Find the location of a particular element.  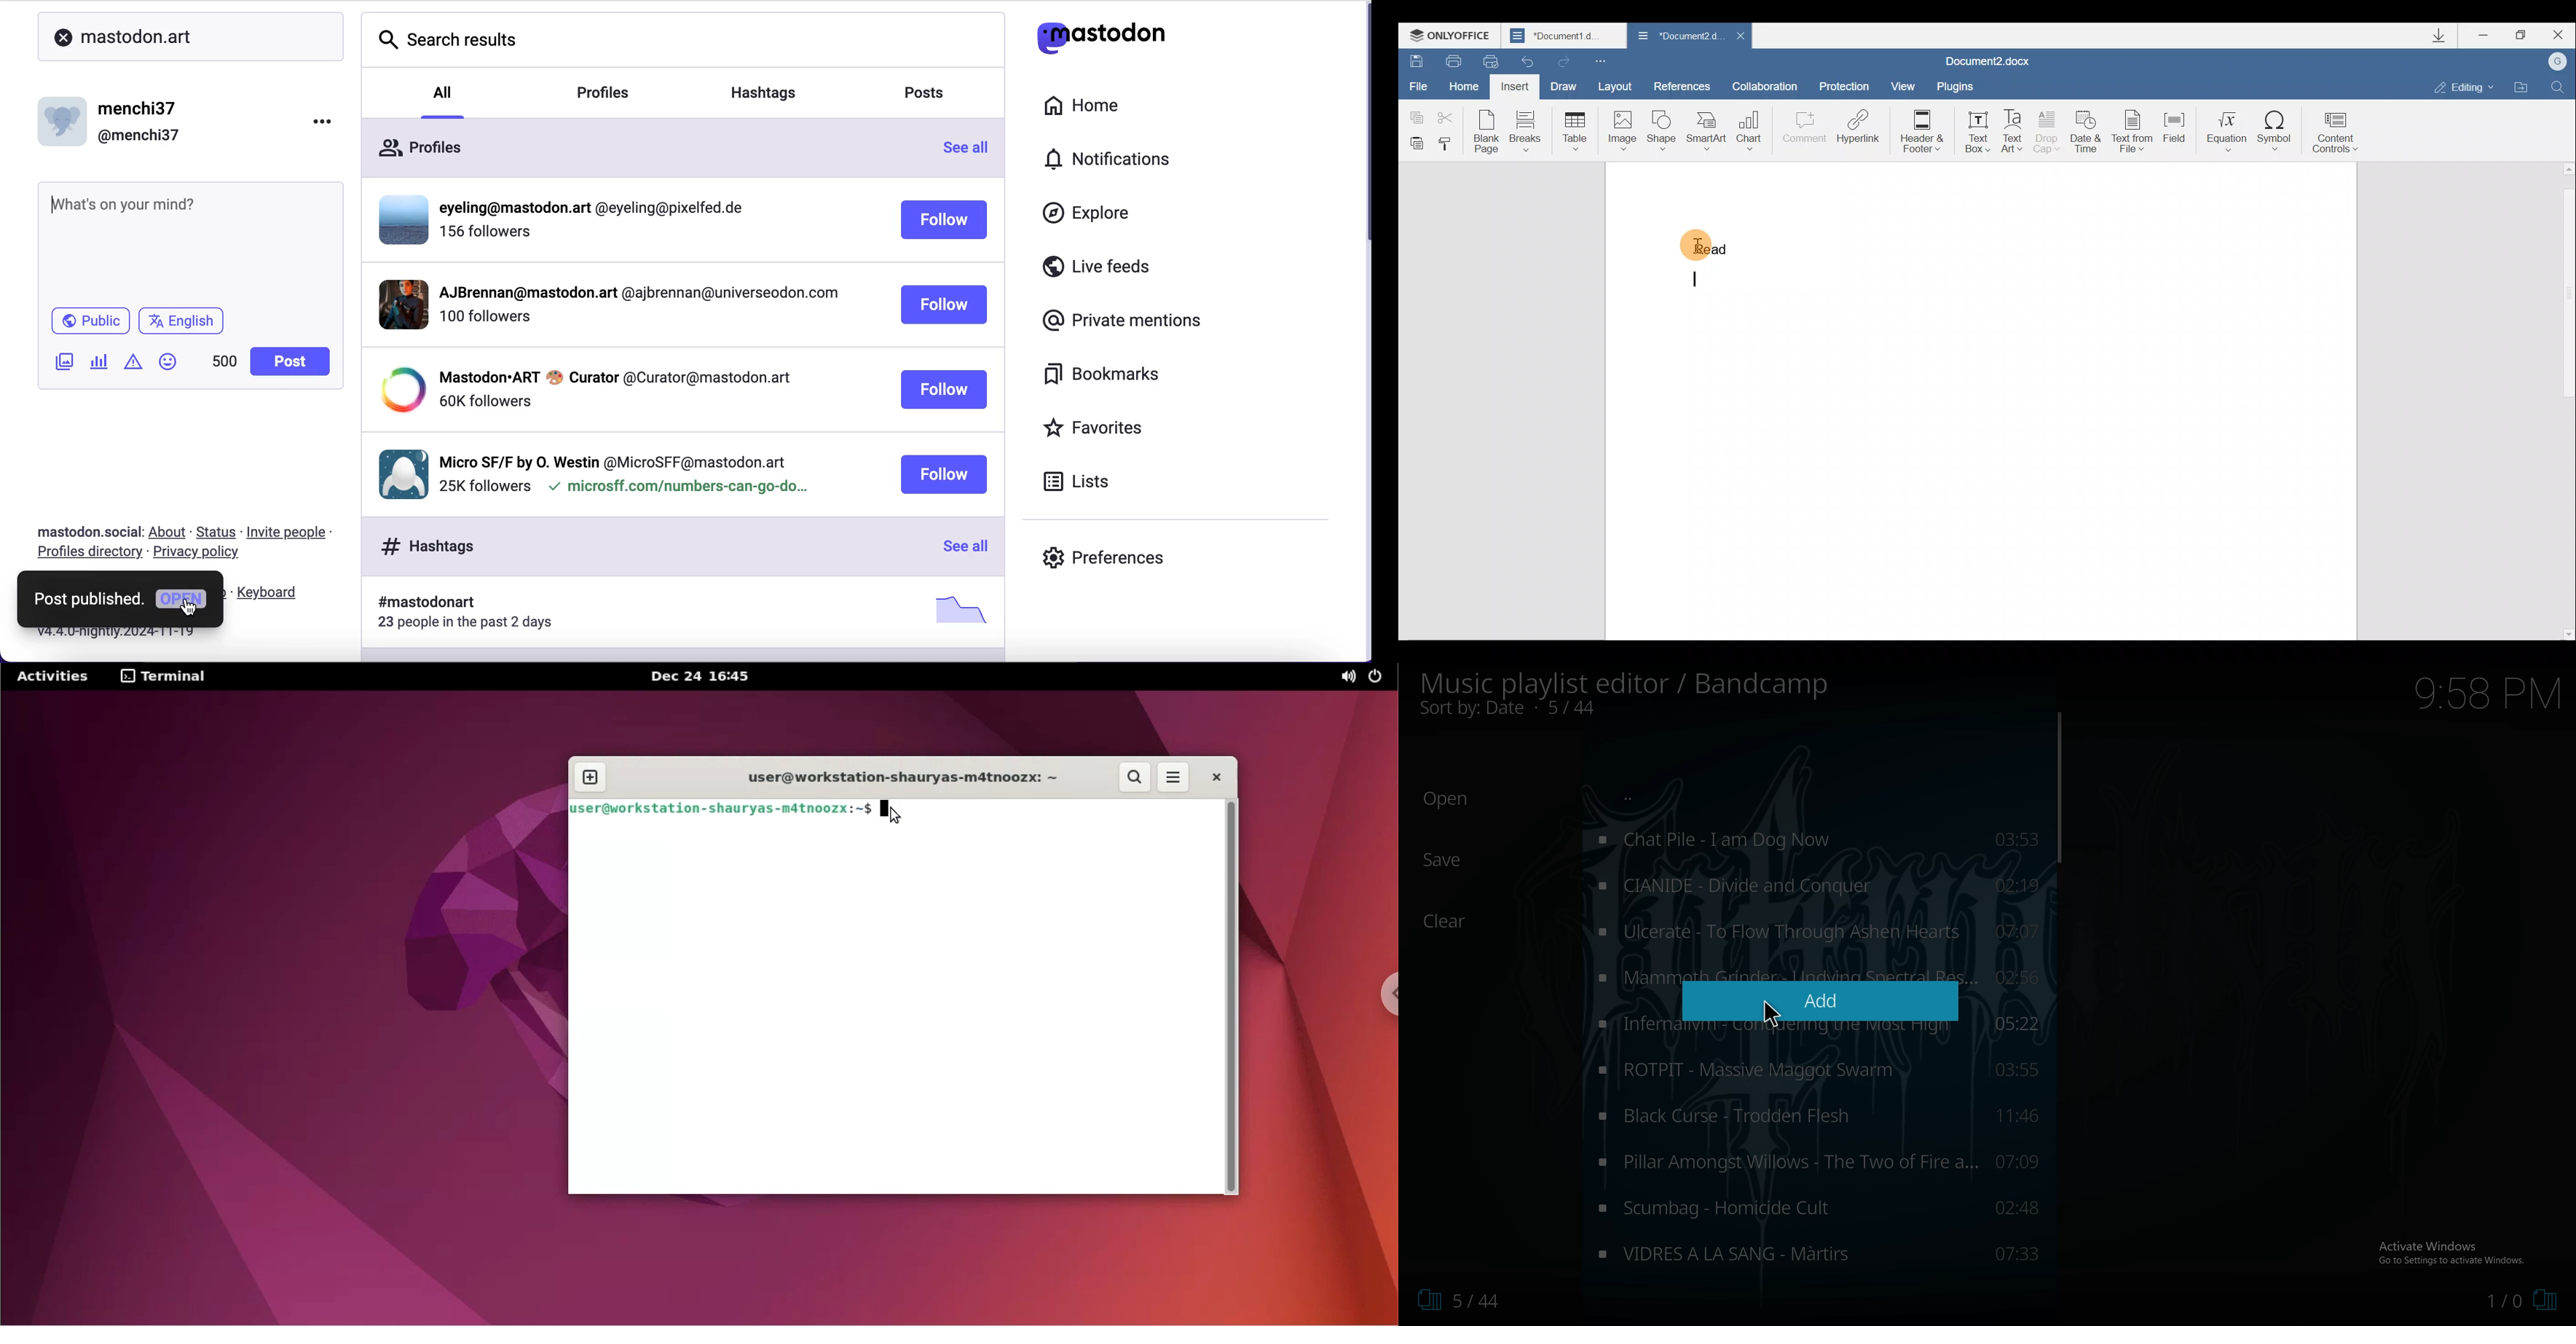

mastodon.art is located at coordinates (171, 37).